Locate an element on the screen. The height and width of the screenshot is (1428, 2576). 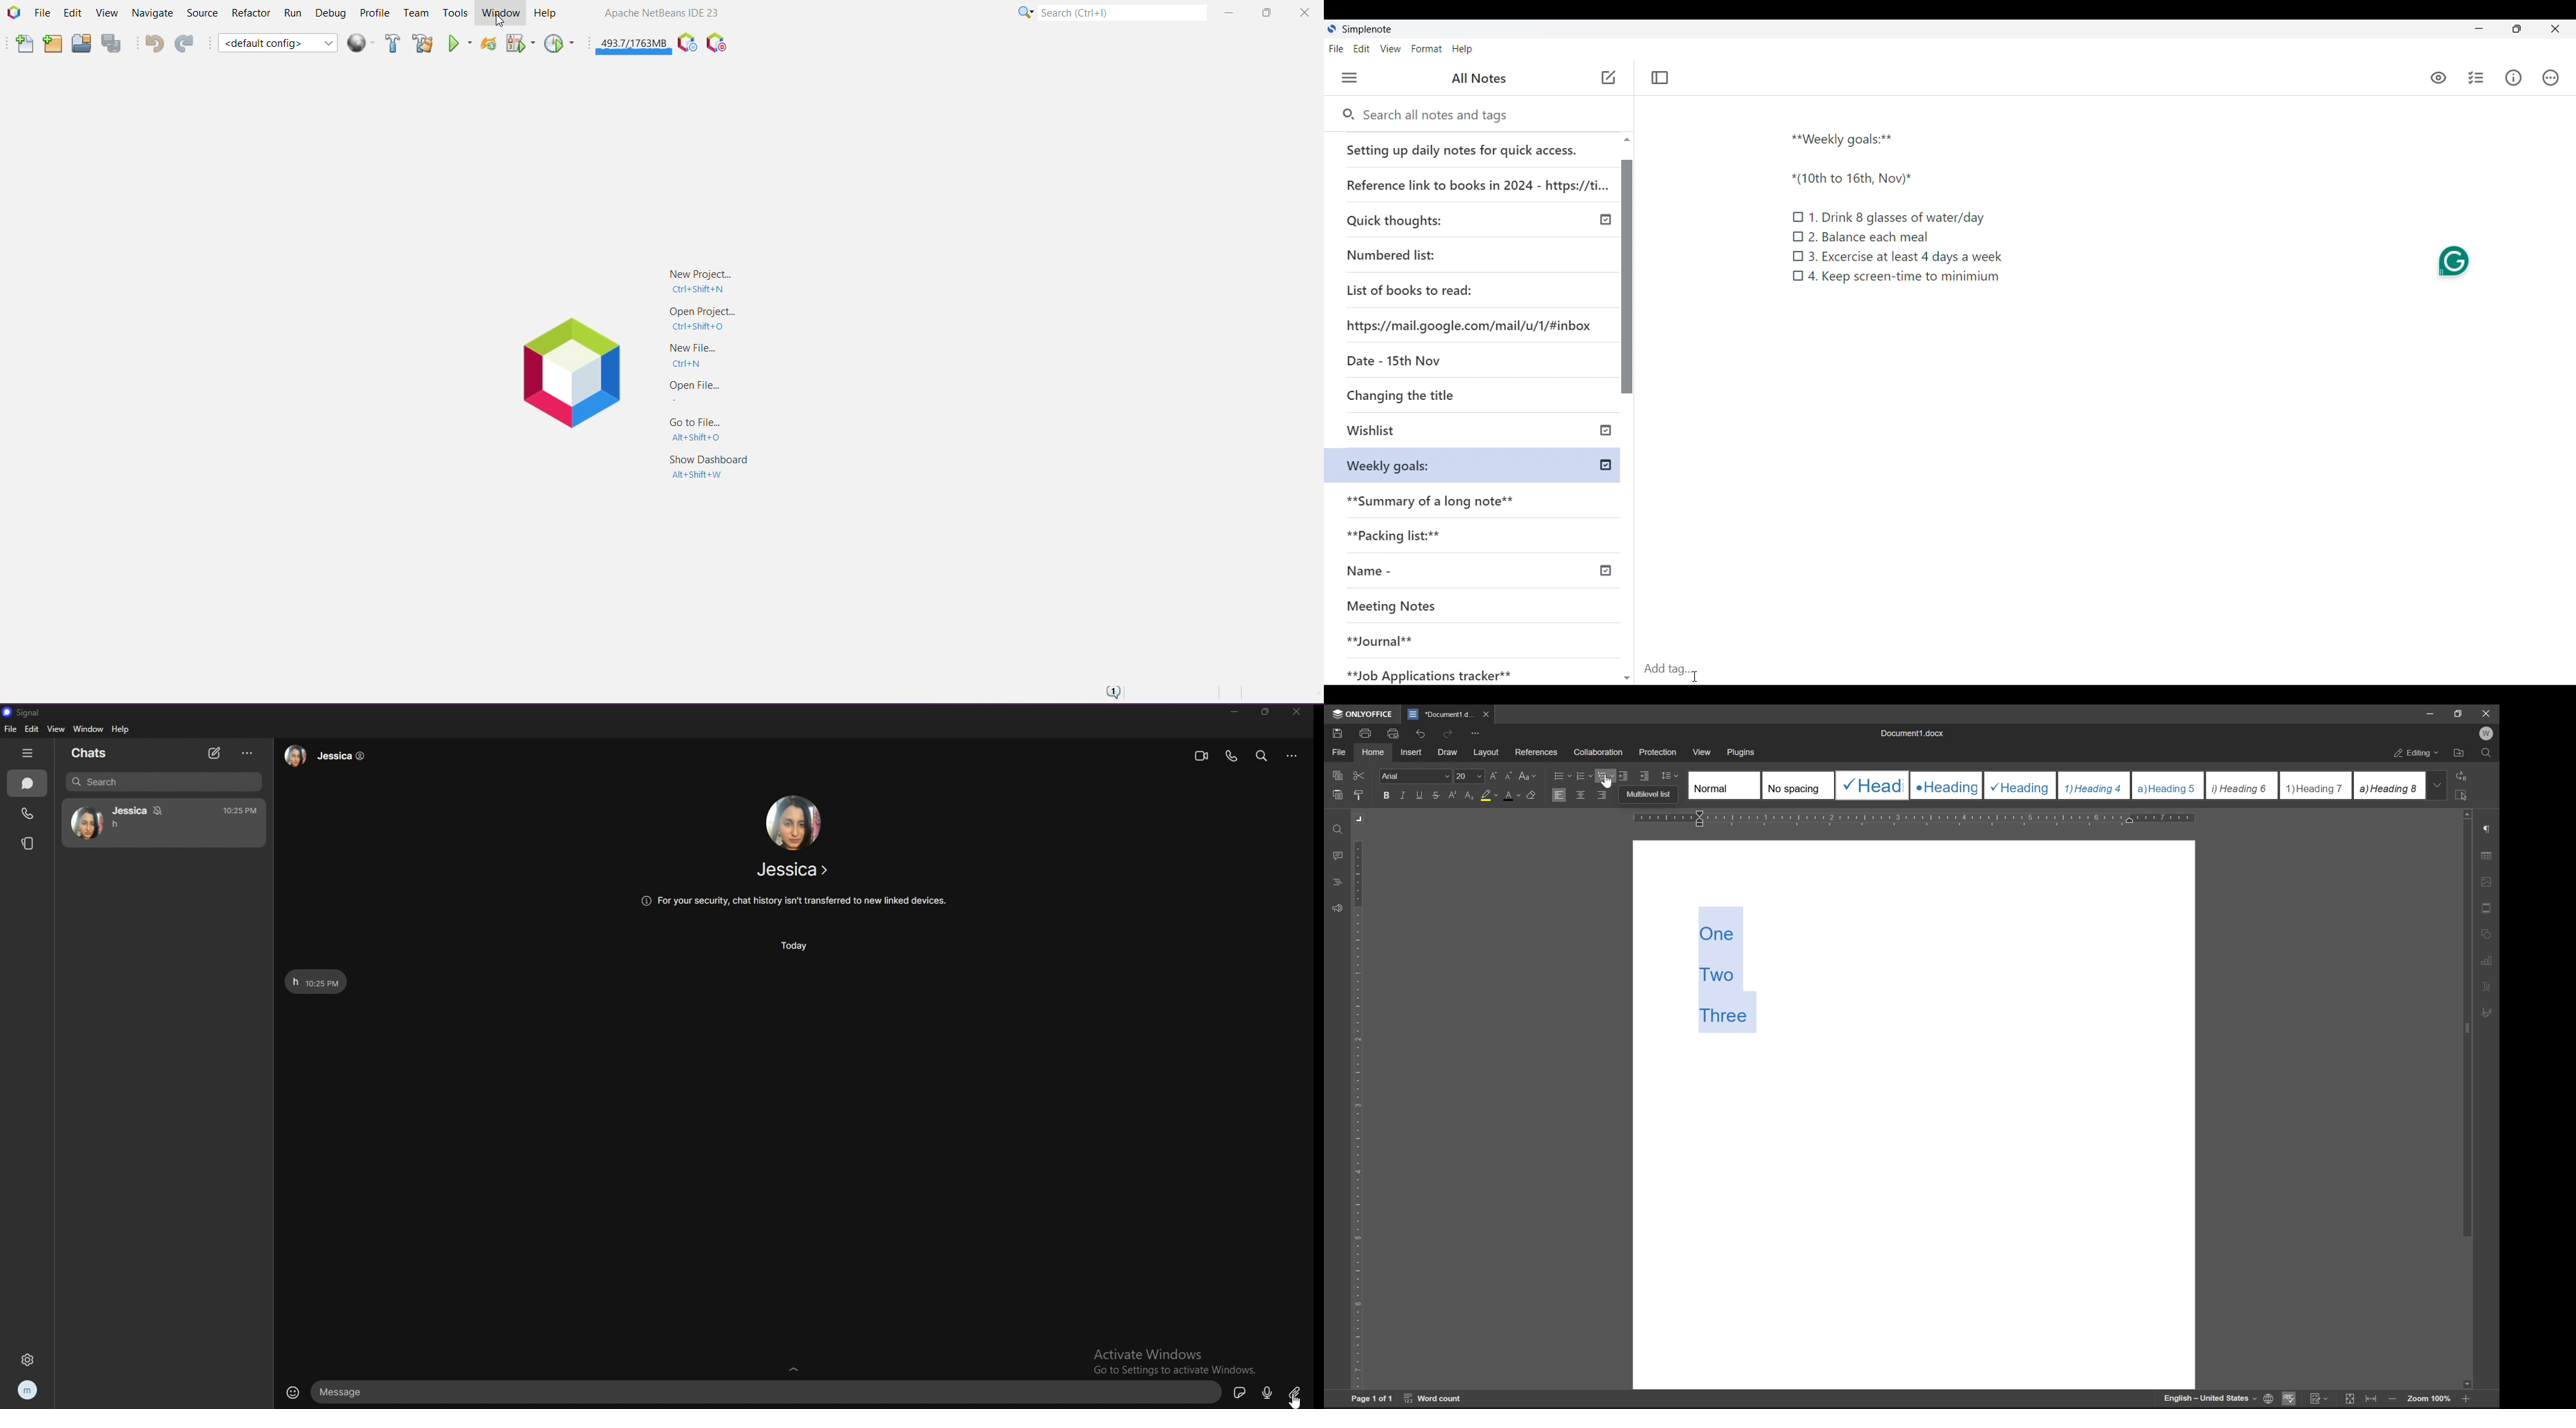
align left is located at coordinates (1559, 794).